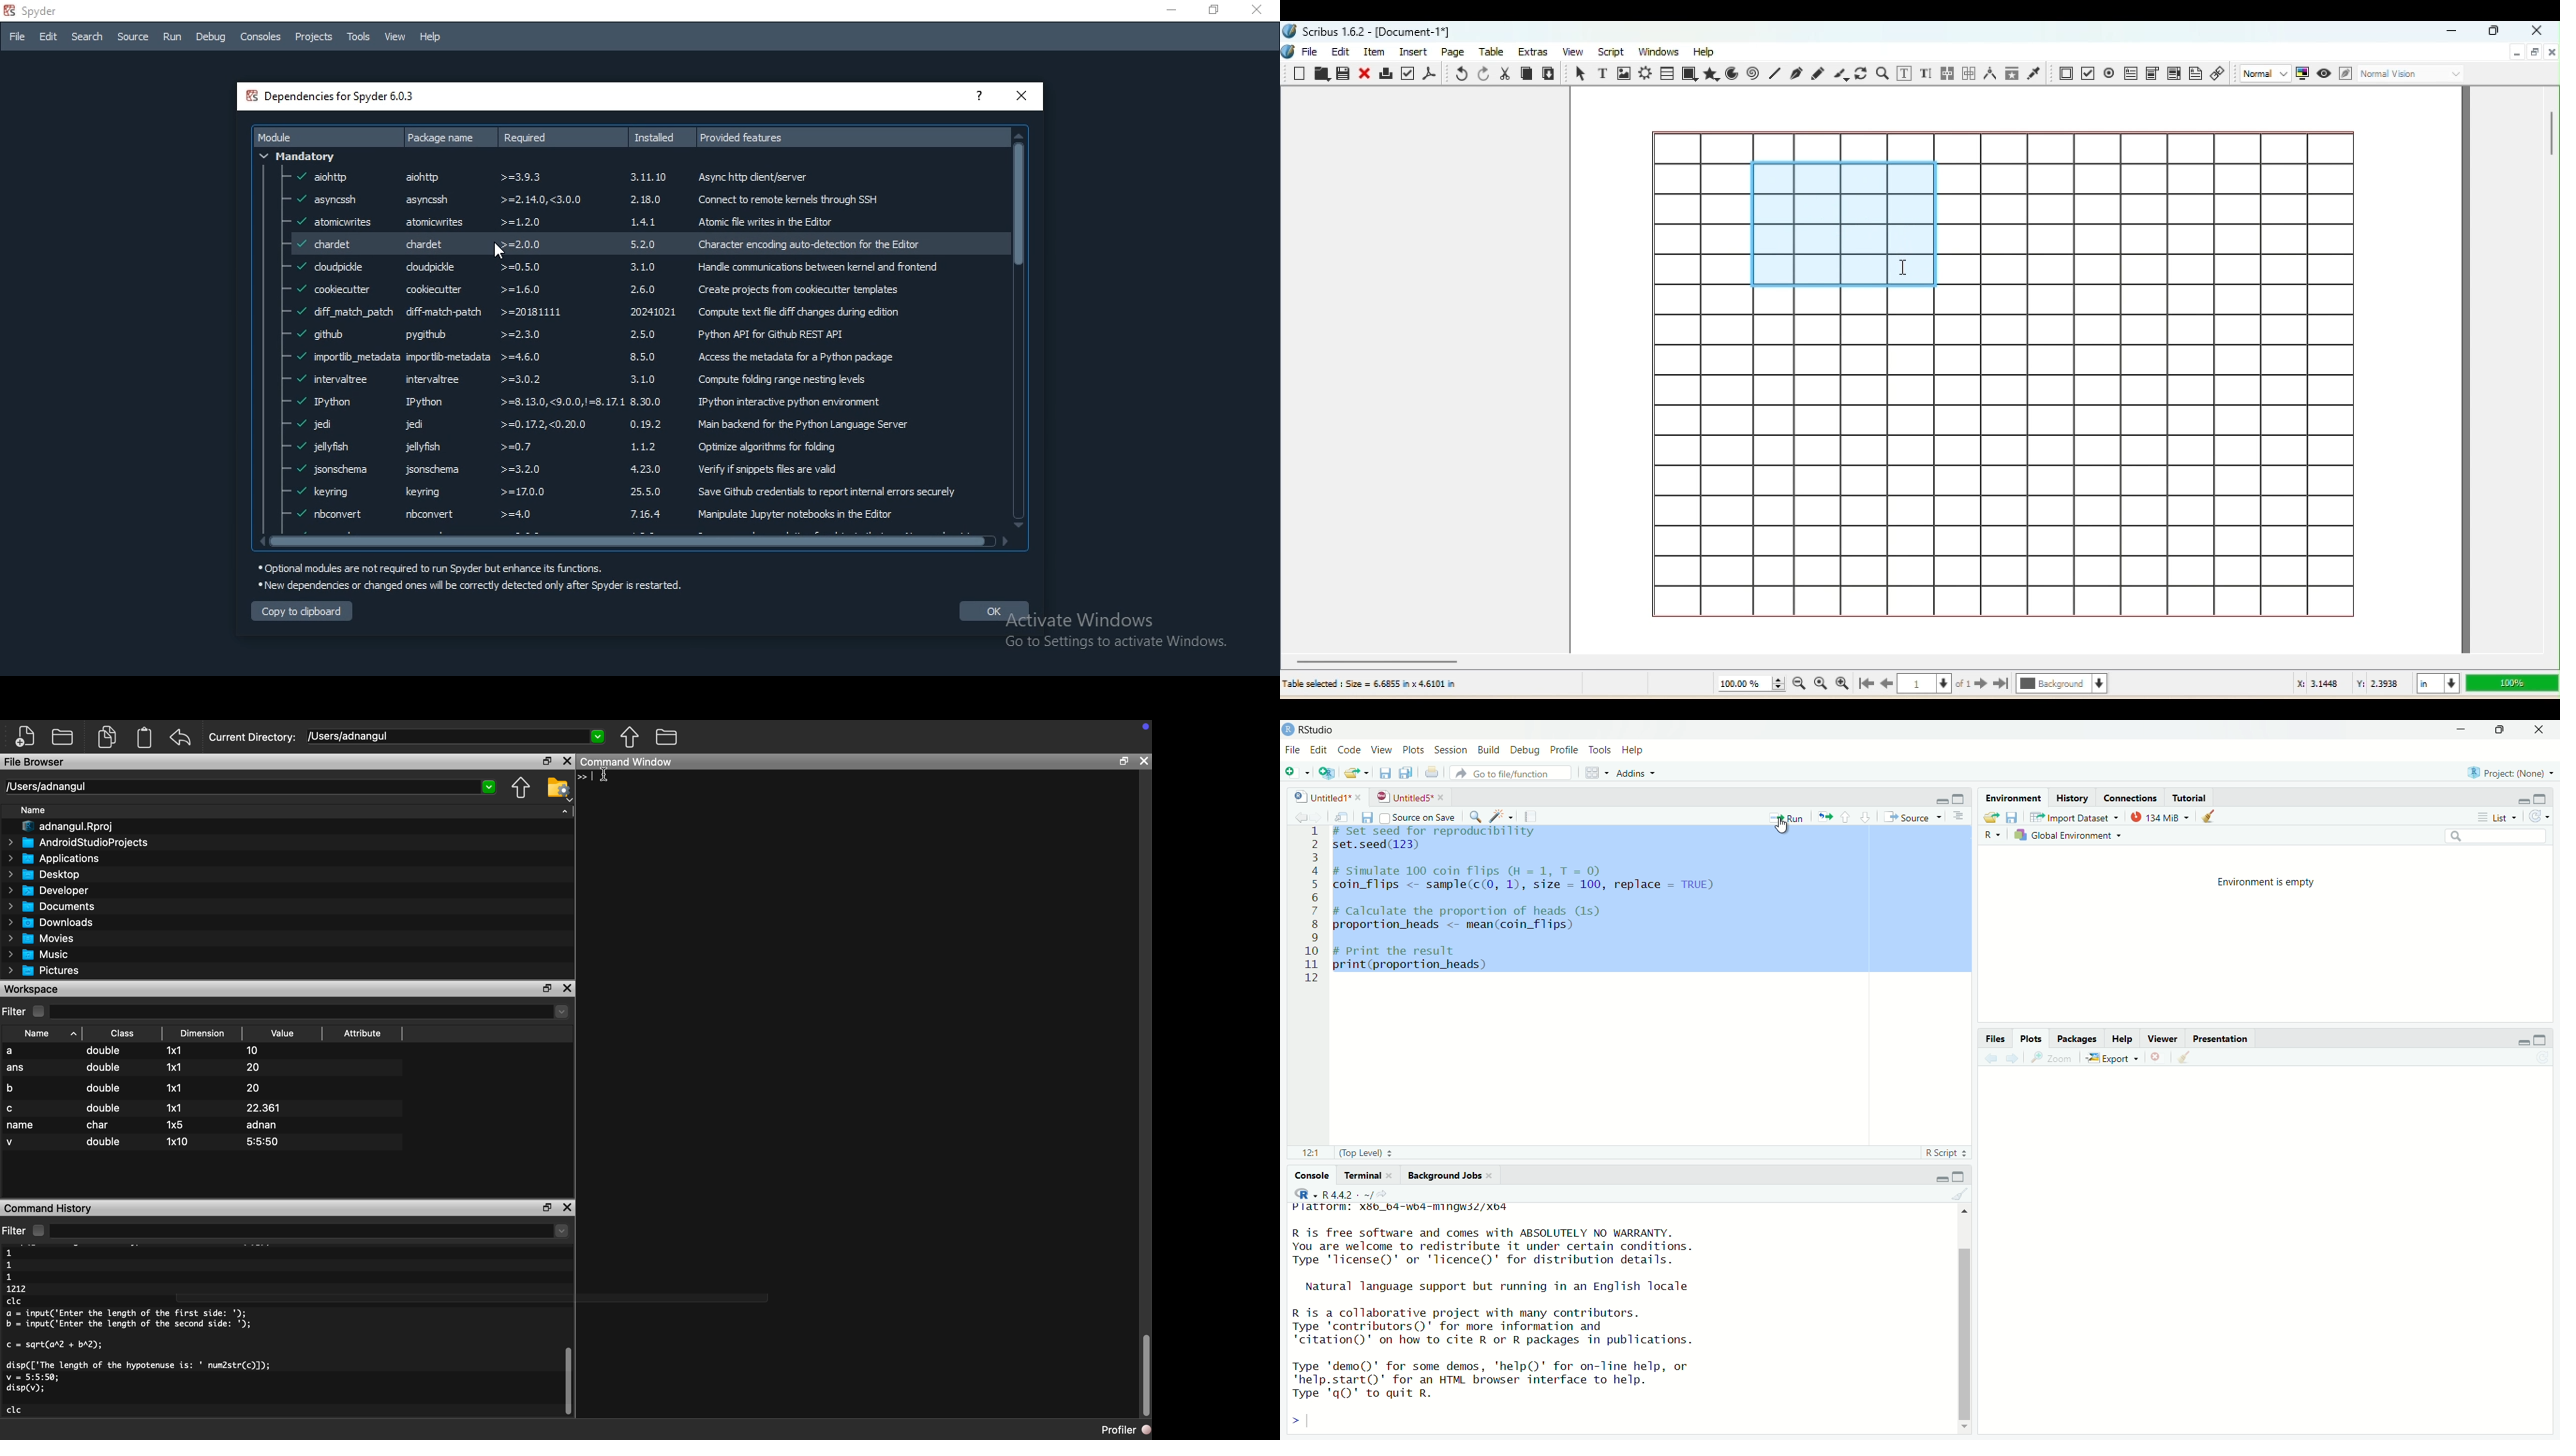 This screenshot has width=2576, height=1456. Describe the element at coordinates (16, 37) in the screenshot. I see `File ` at that location.